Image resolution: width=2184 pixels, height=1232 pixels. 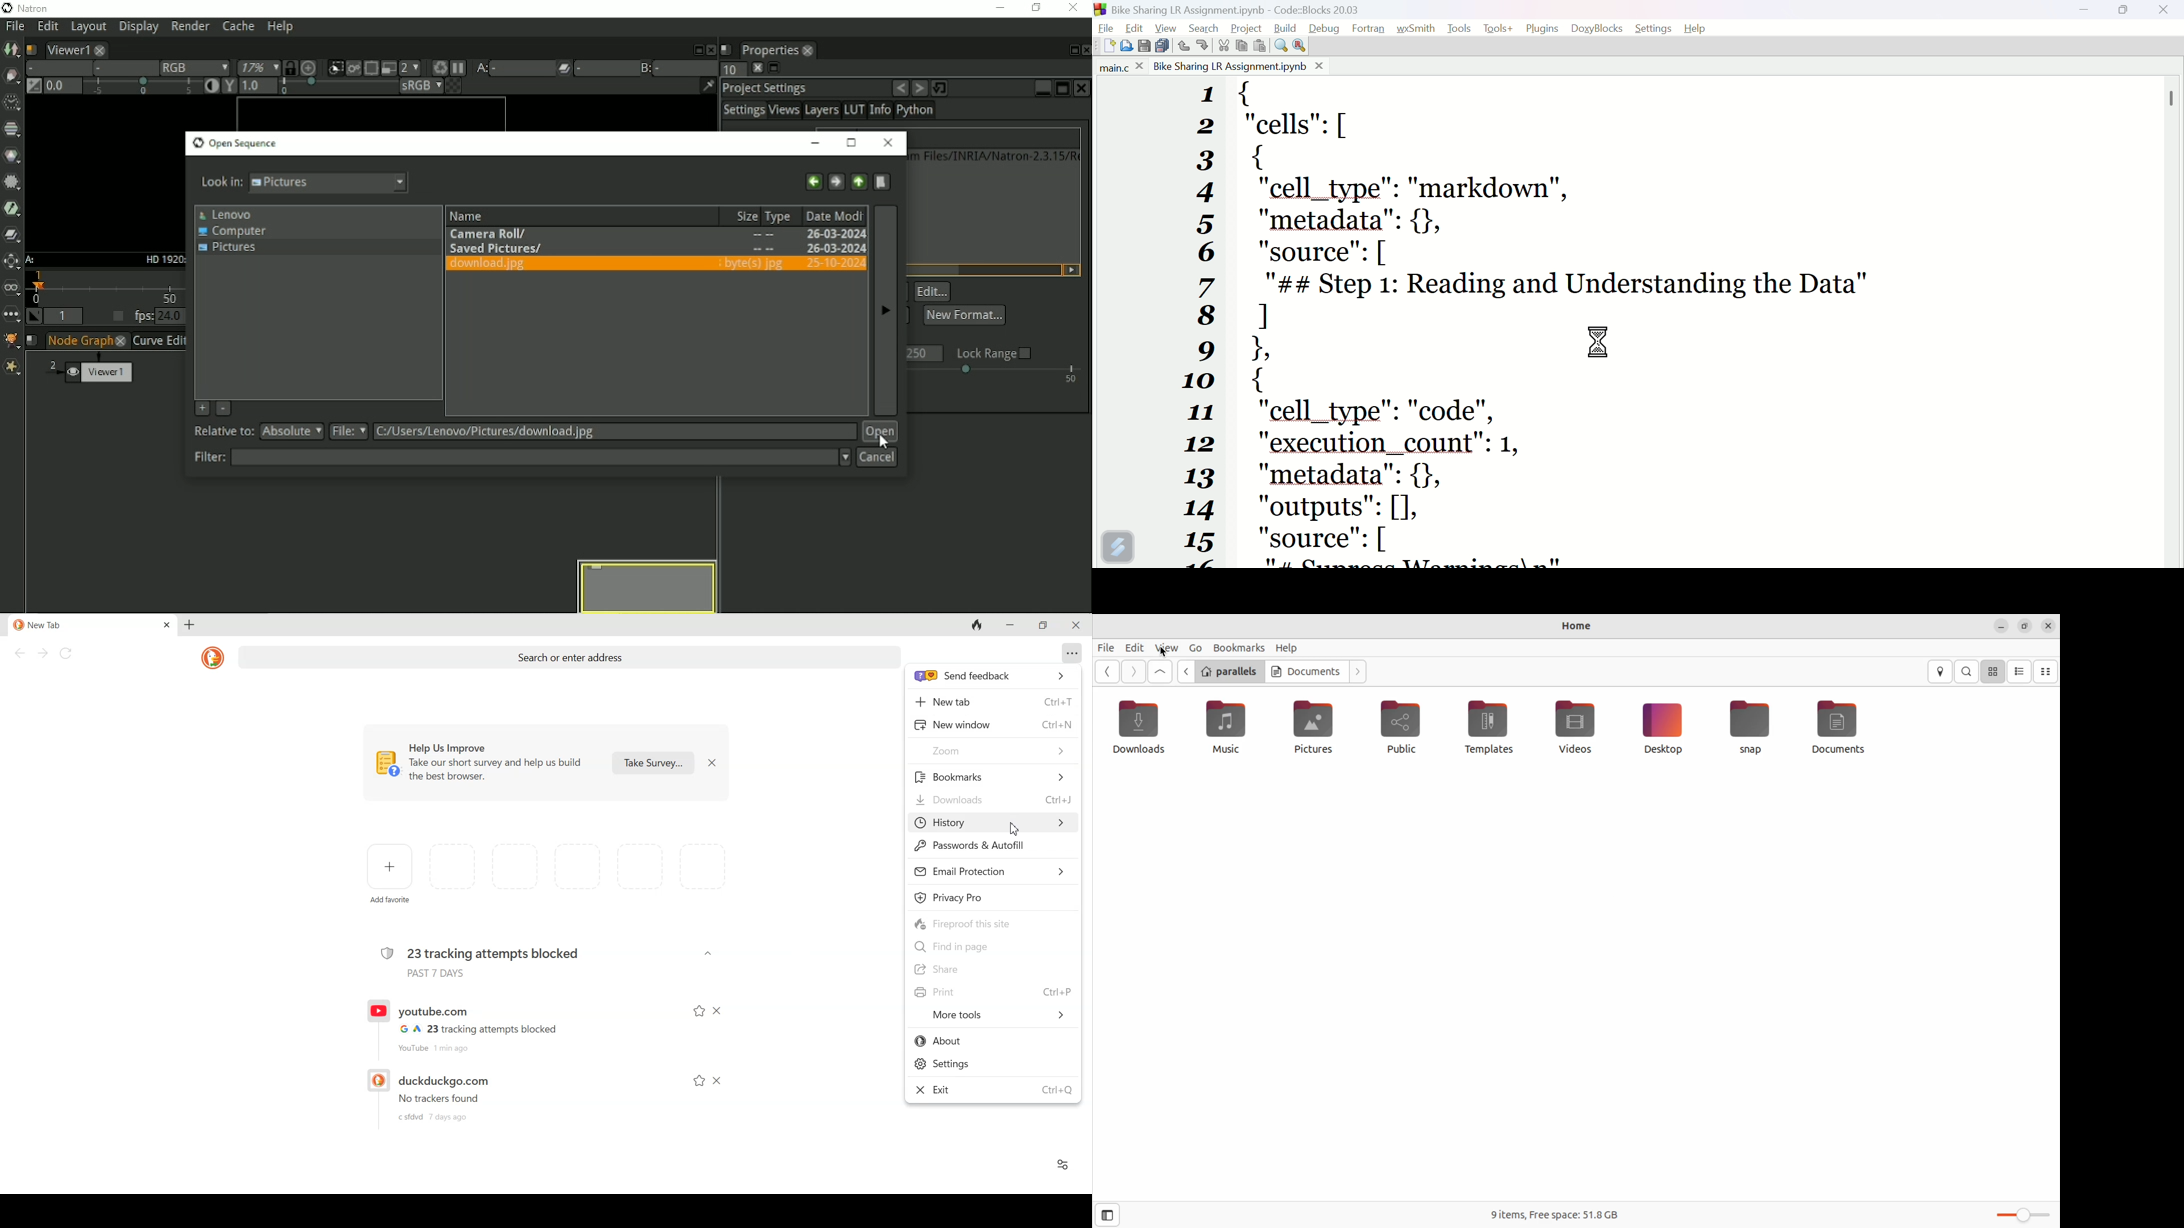 What do you see at coordinates (1702, 323) in the screenshot?
I see `Code` at bounding box center [1702, 323].